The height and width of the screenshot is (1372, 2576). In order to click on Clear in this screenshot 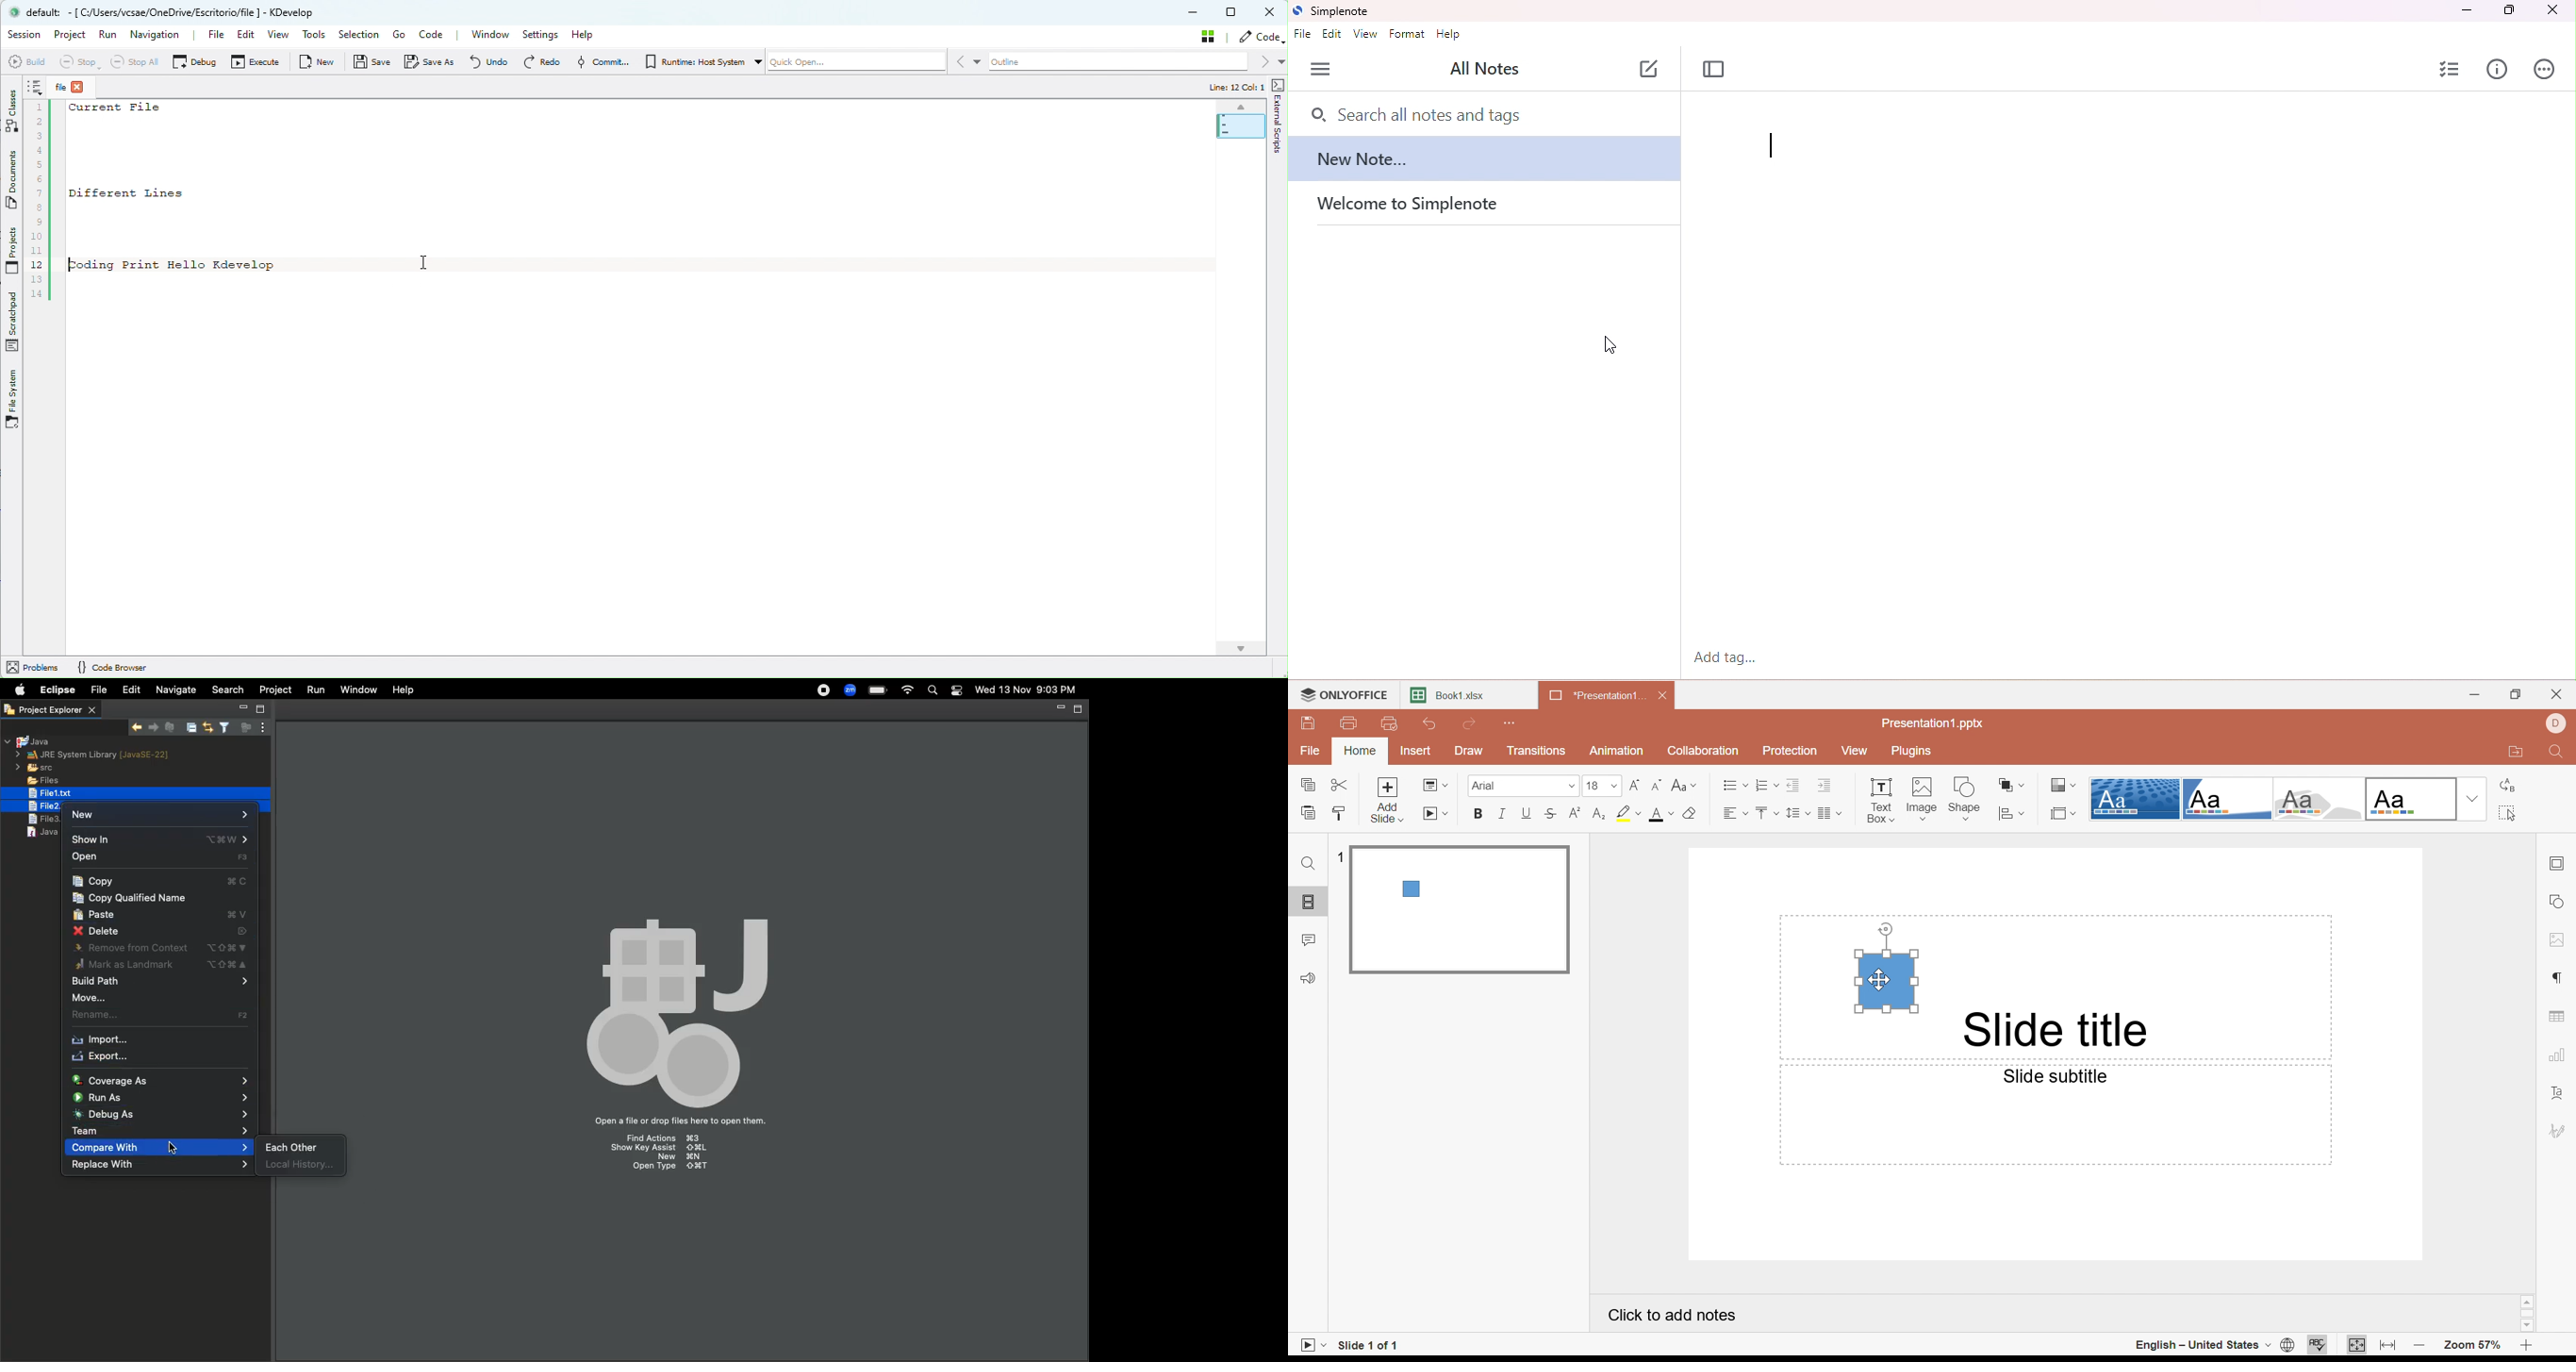, I will do `click(1693, 813)`.